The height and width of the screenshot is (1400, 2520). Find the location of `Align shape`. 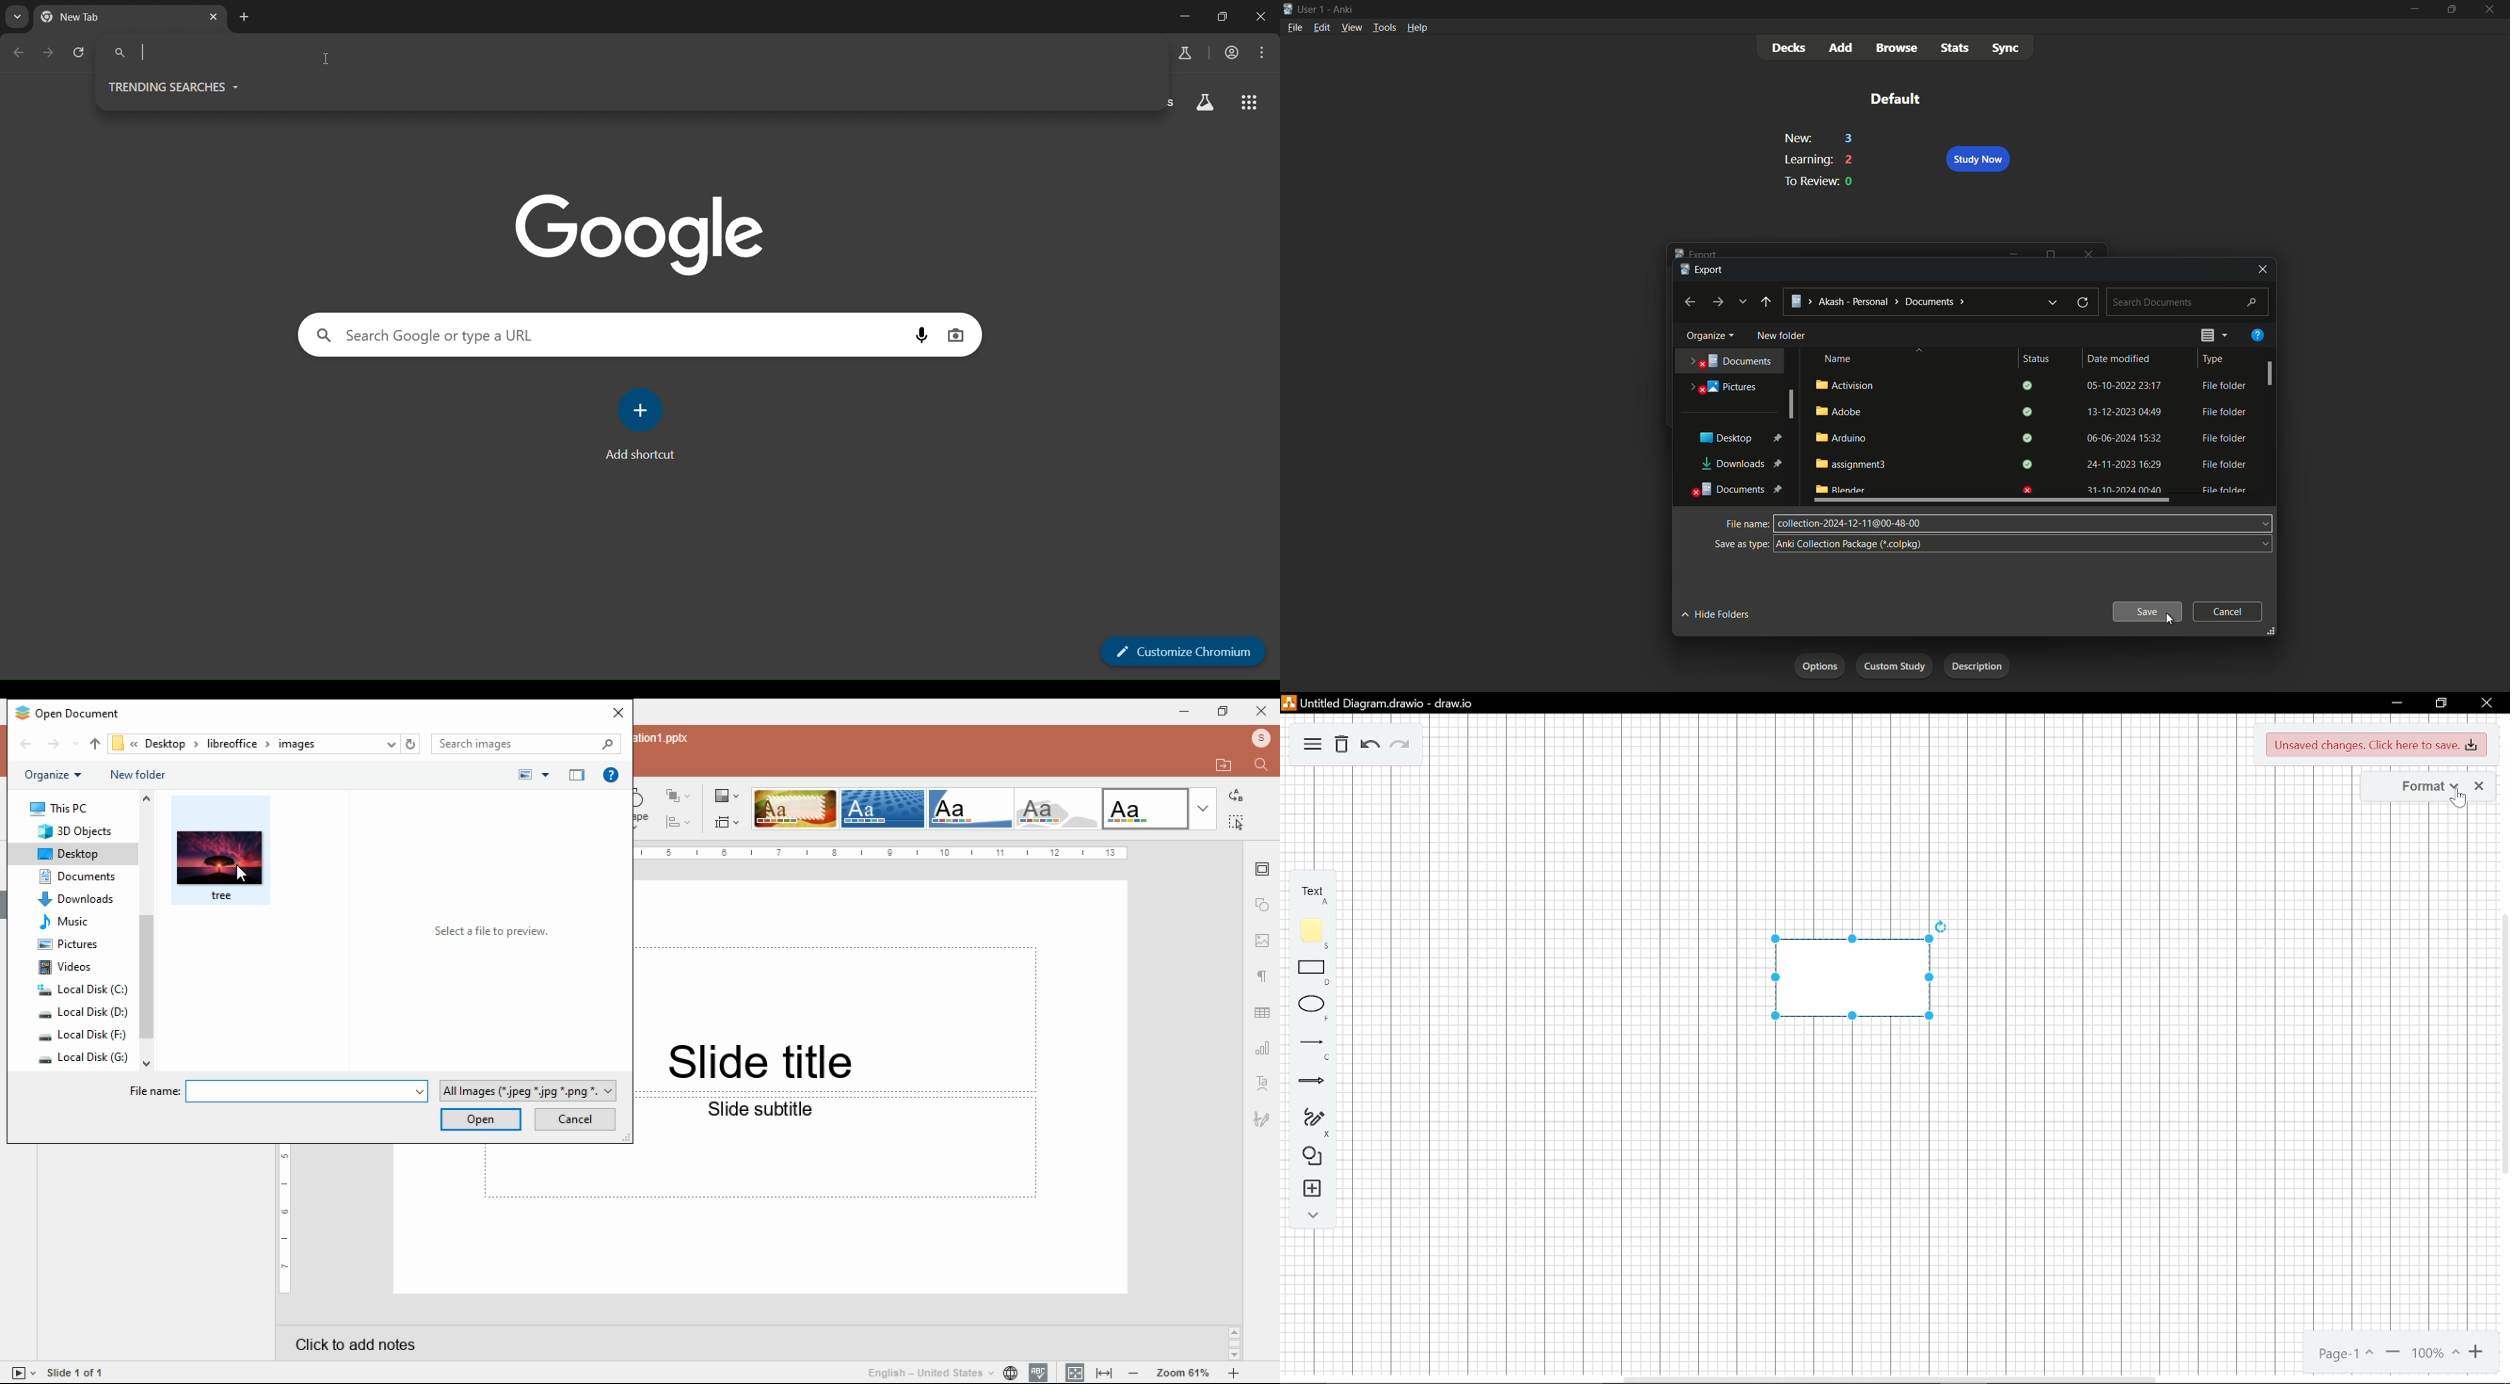

Align shape is located at coordinates (674, 822).